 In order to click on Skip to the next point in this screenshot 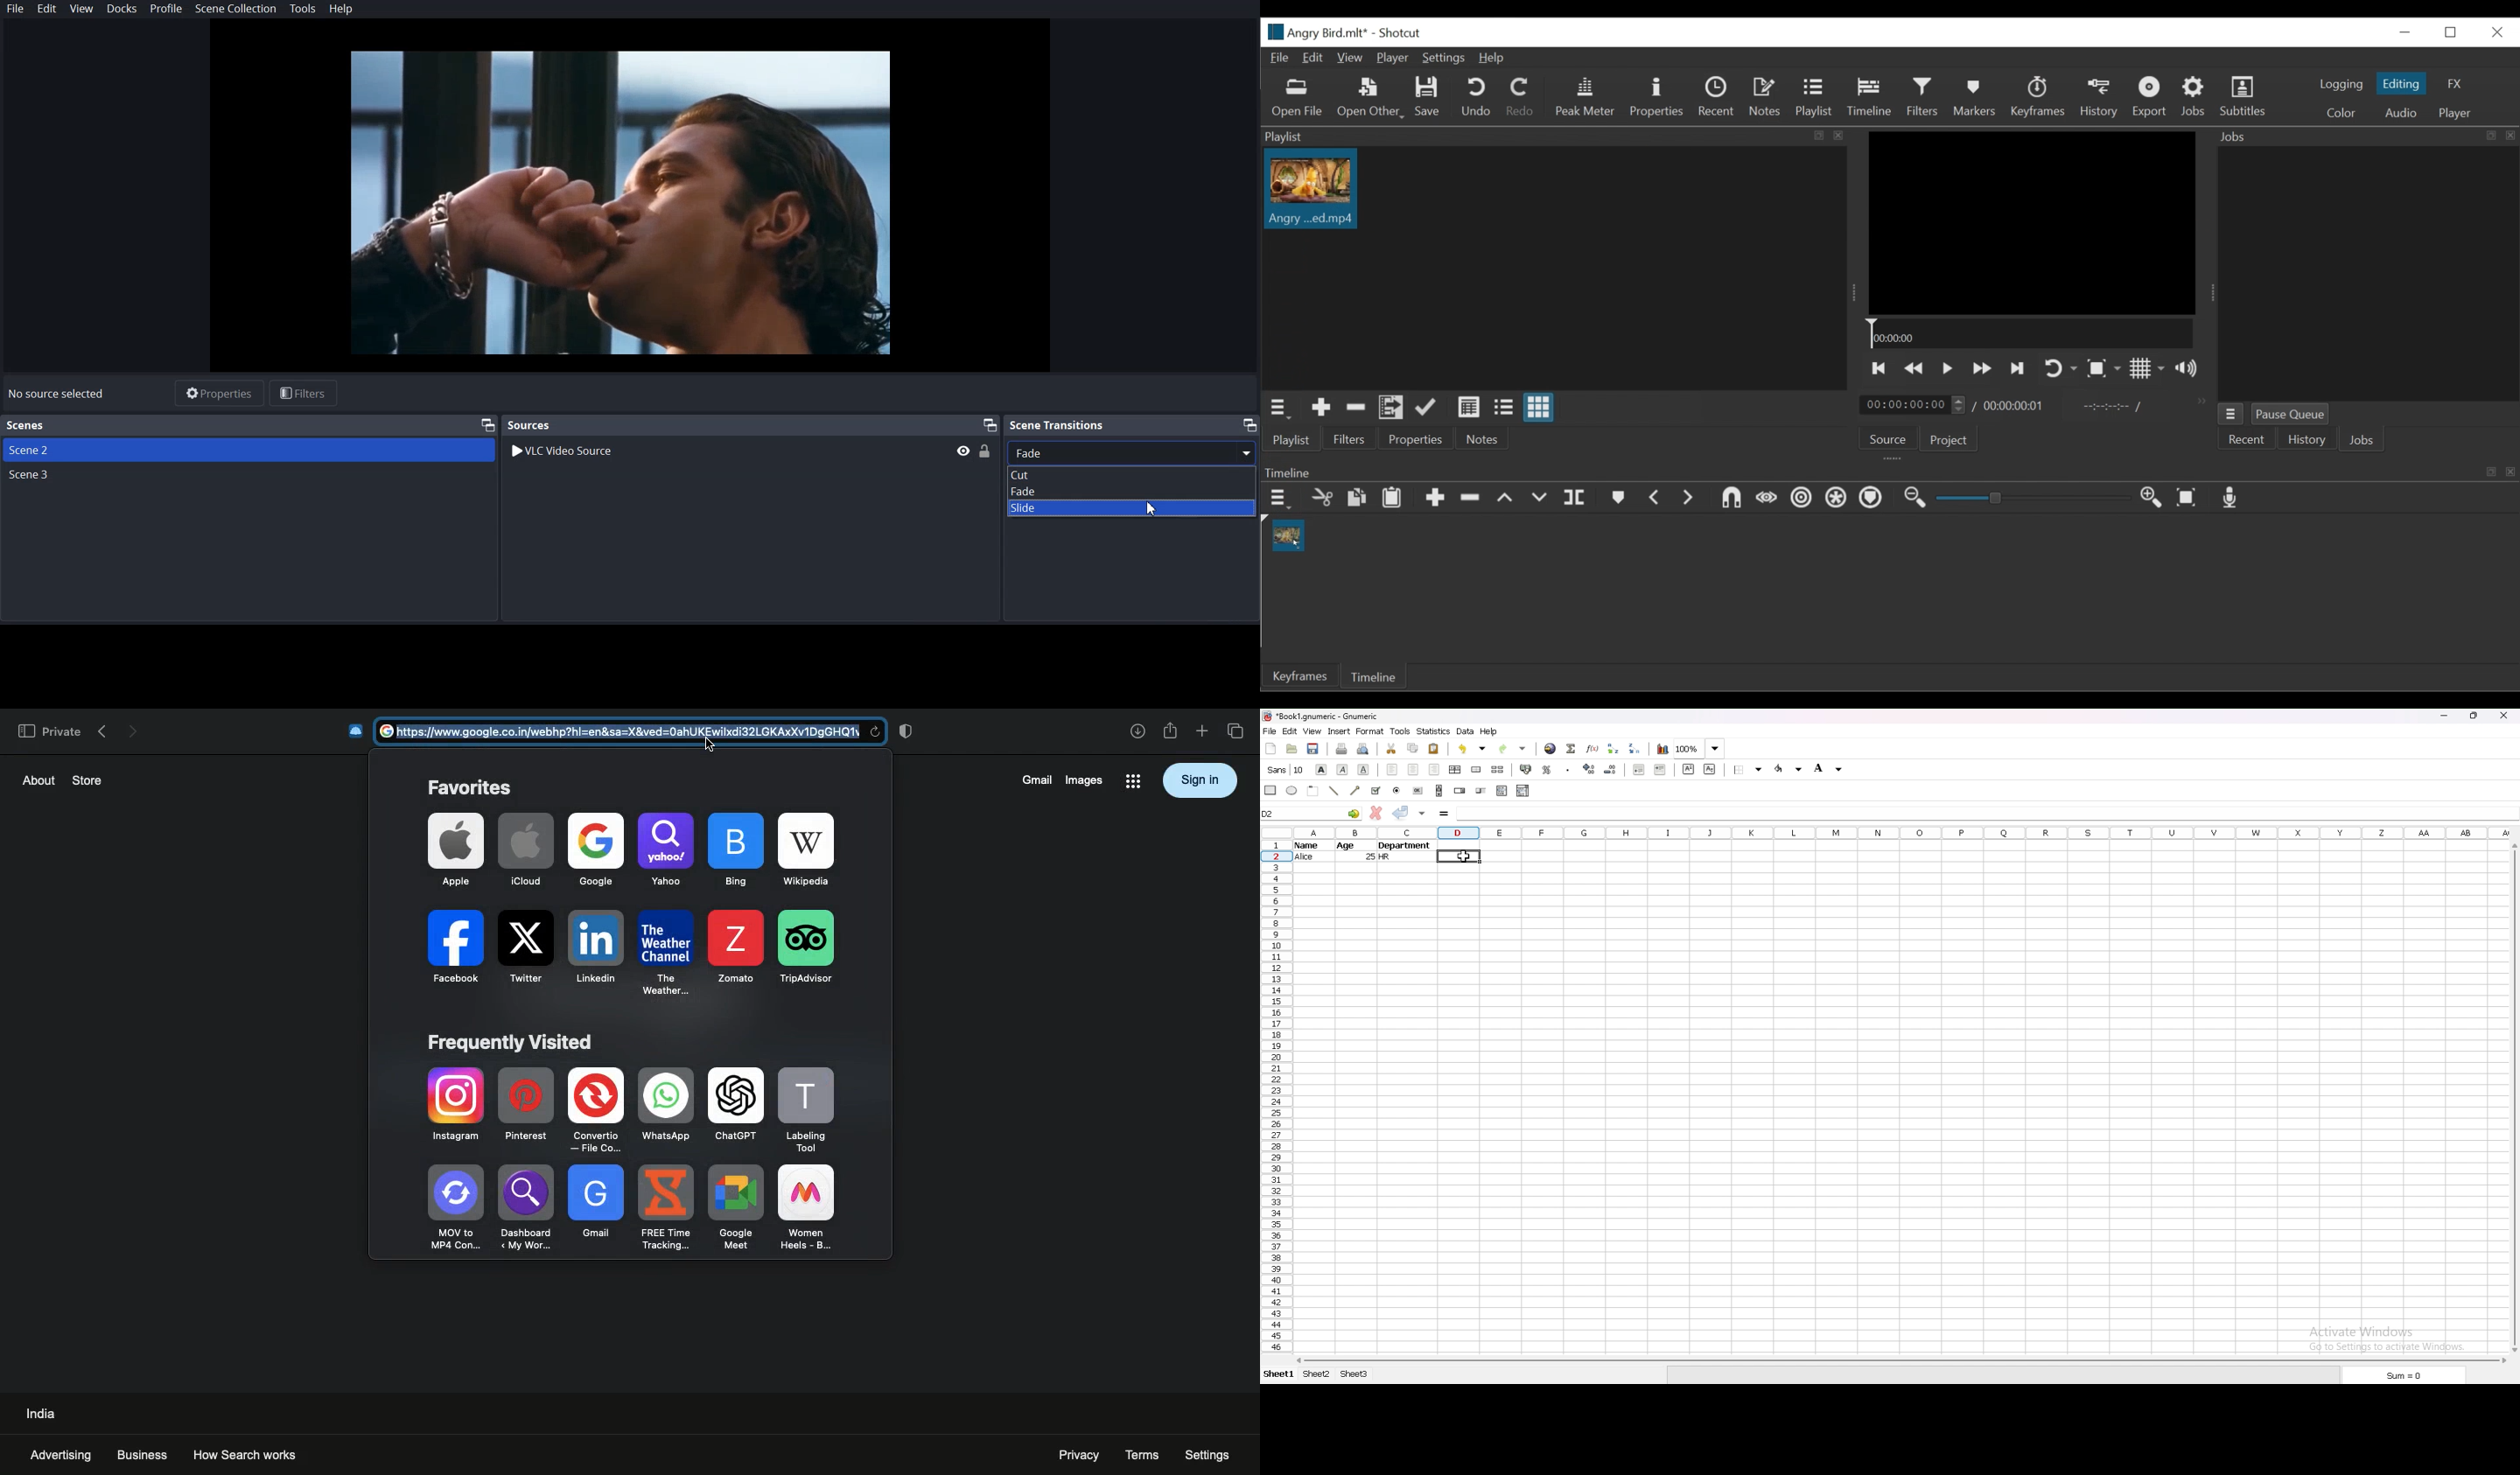, I will do `click(2019, 369)`.